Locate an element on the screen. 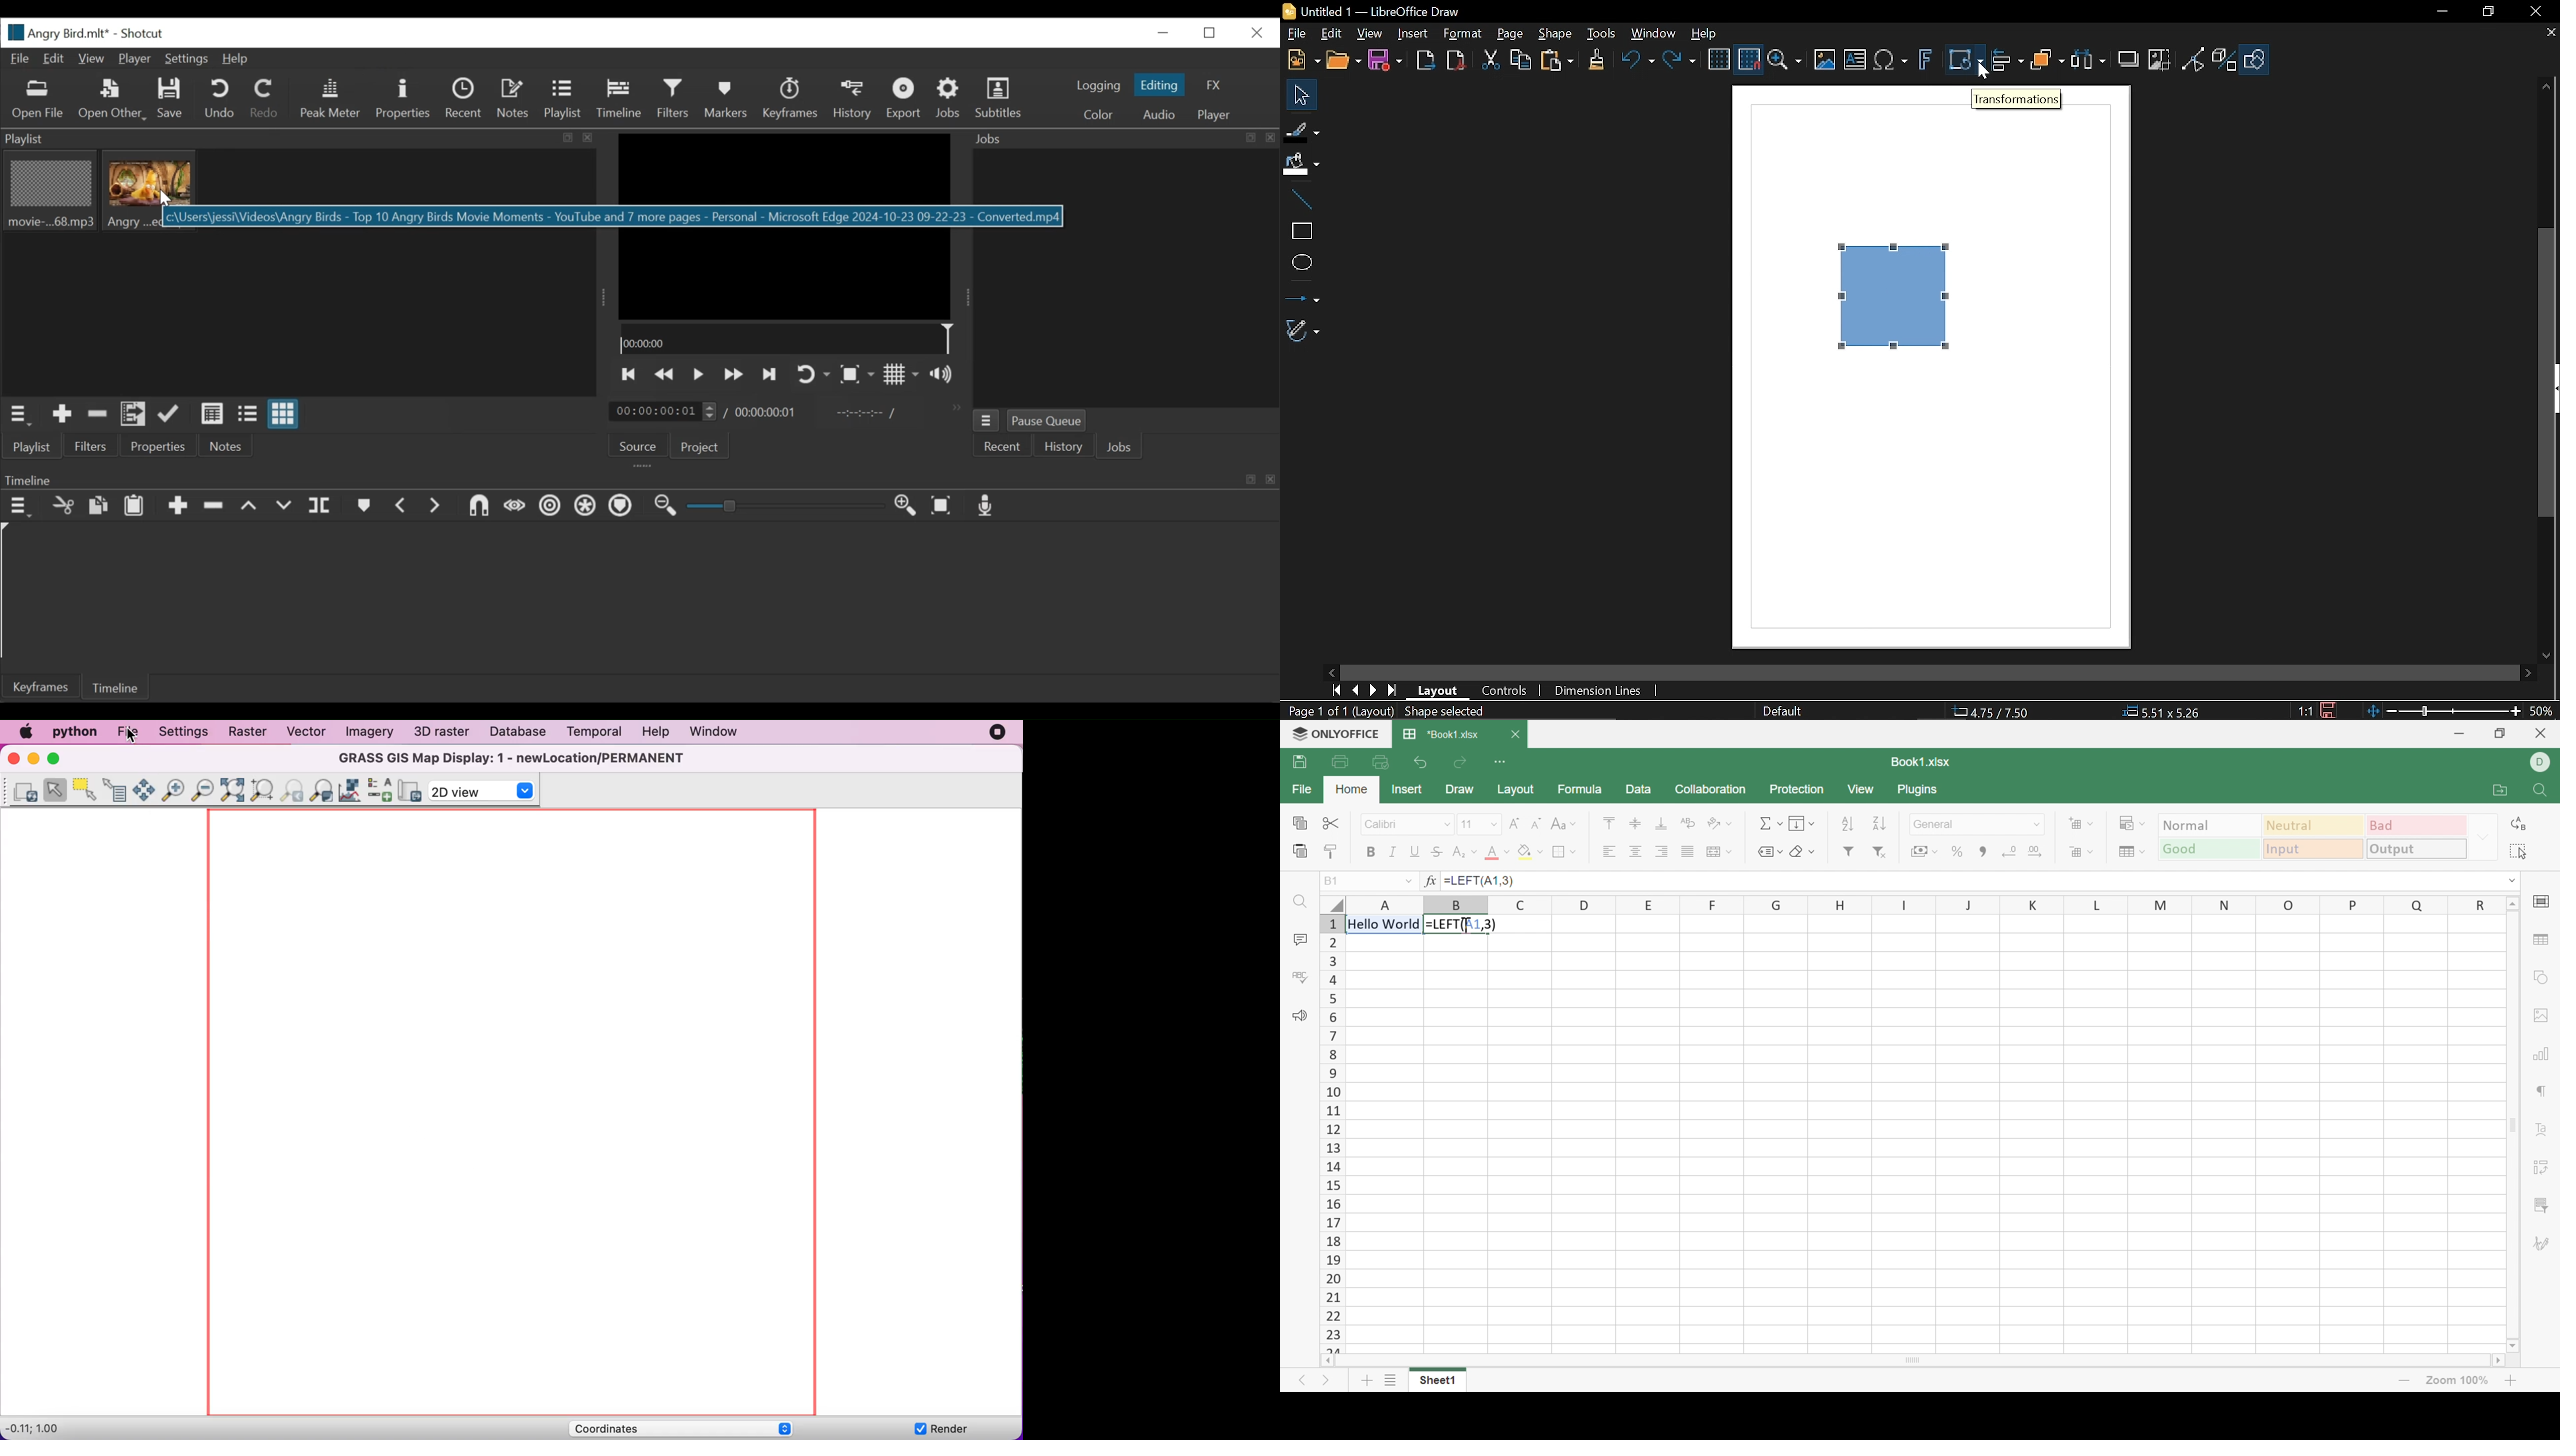  Sort descending is located at coordinates (1879, 823).